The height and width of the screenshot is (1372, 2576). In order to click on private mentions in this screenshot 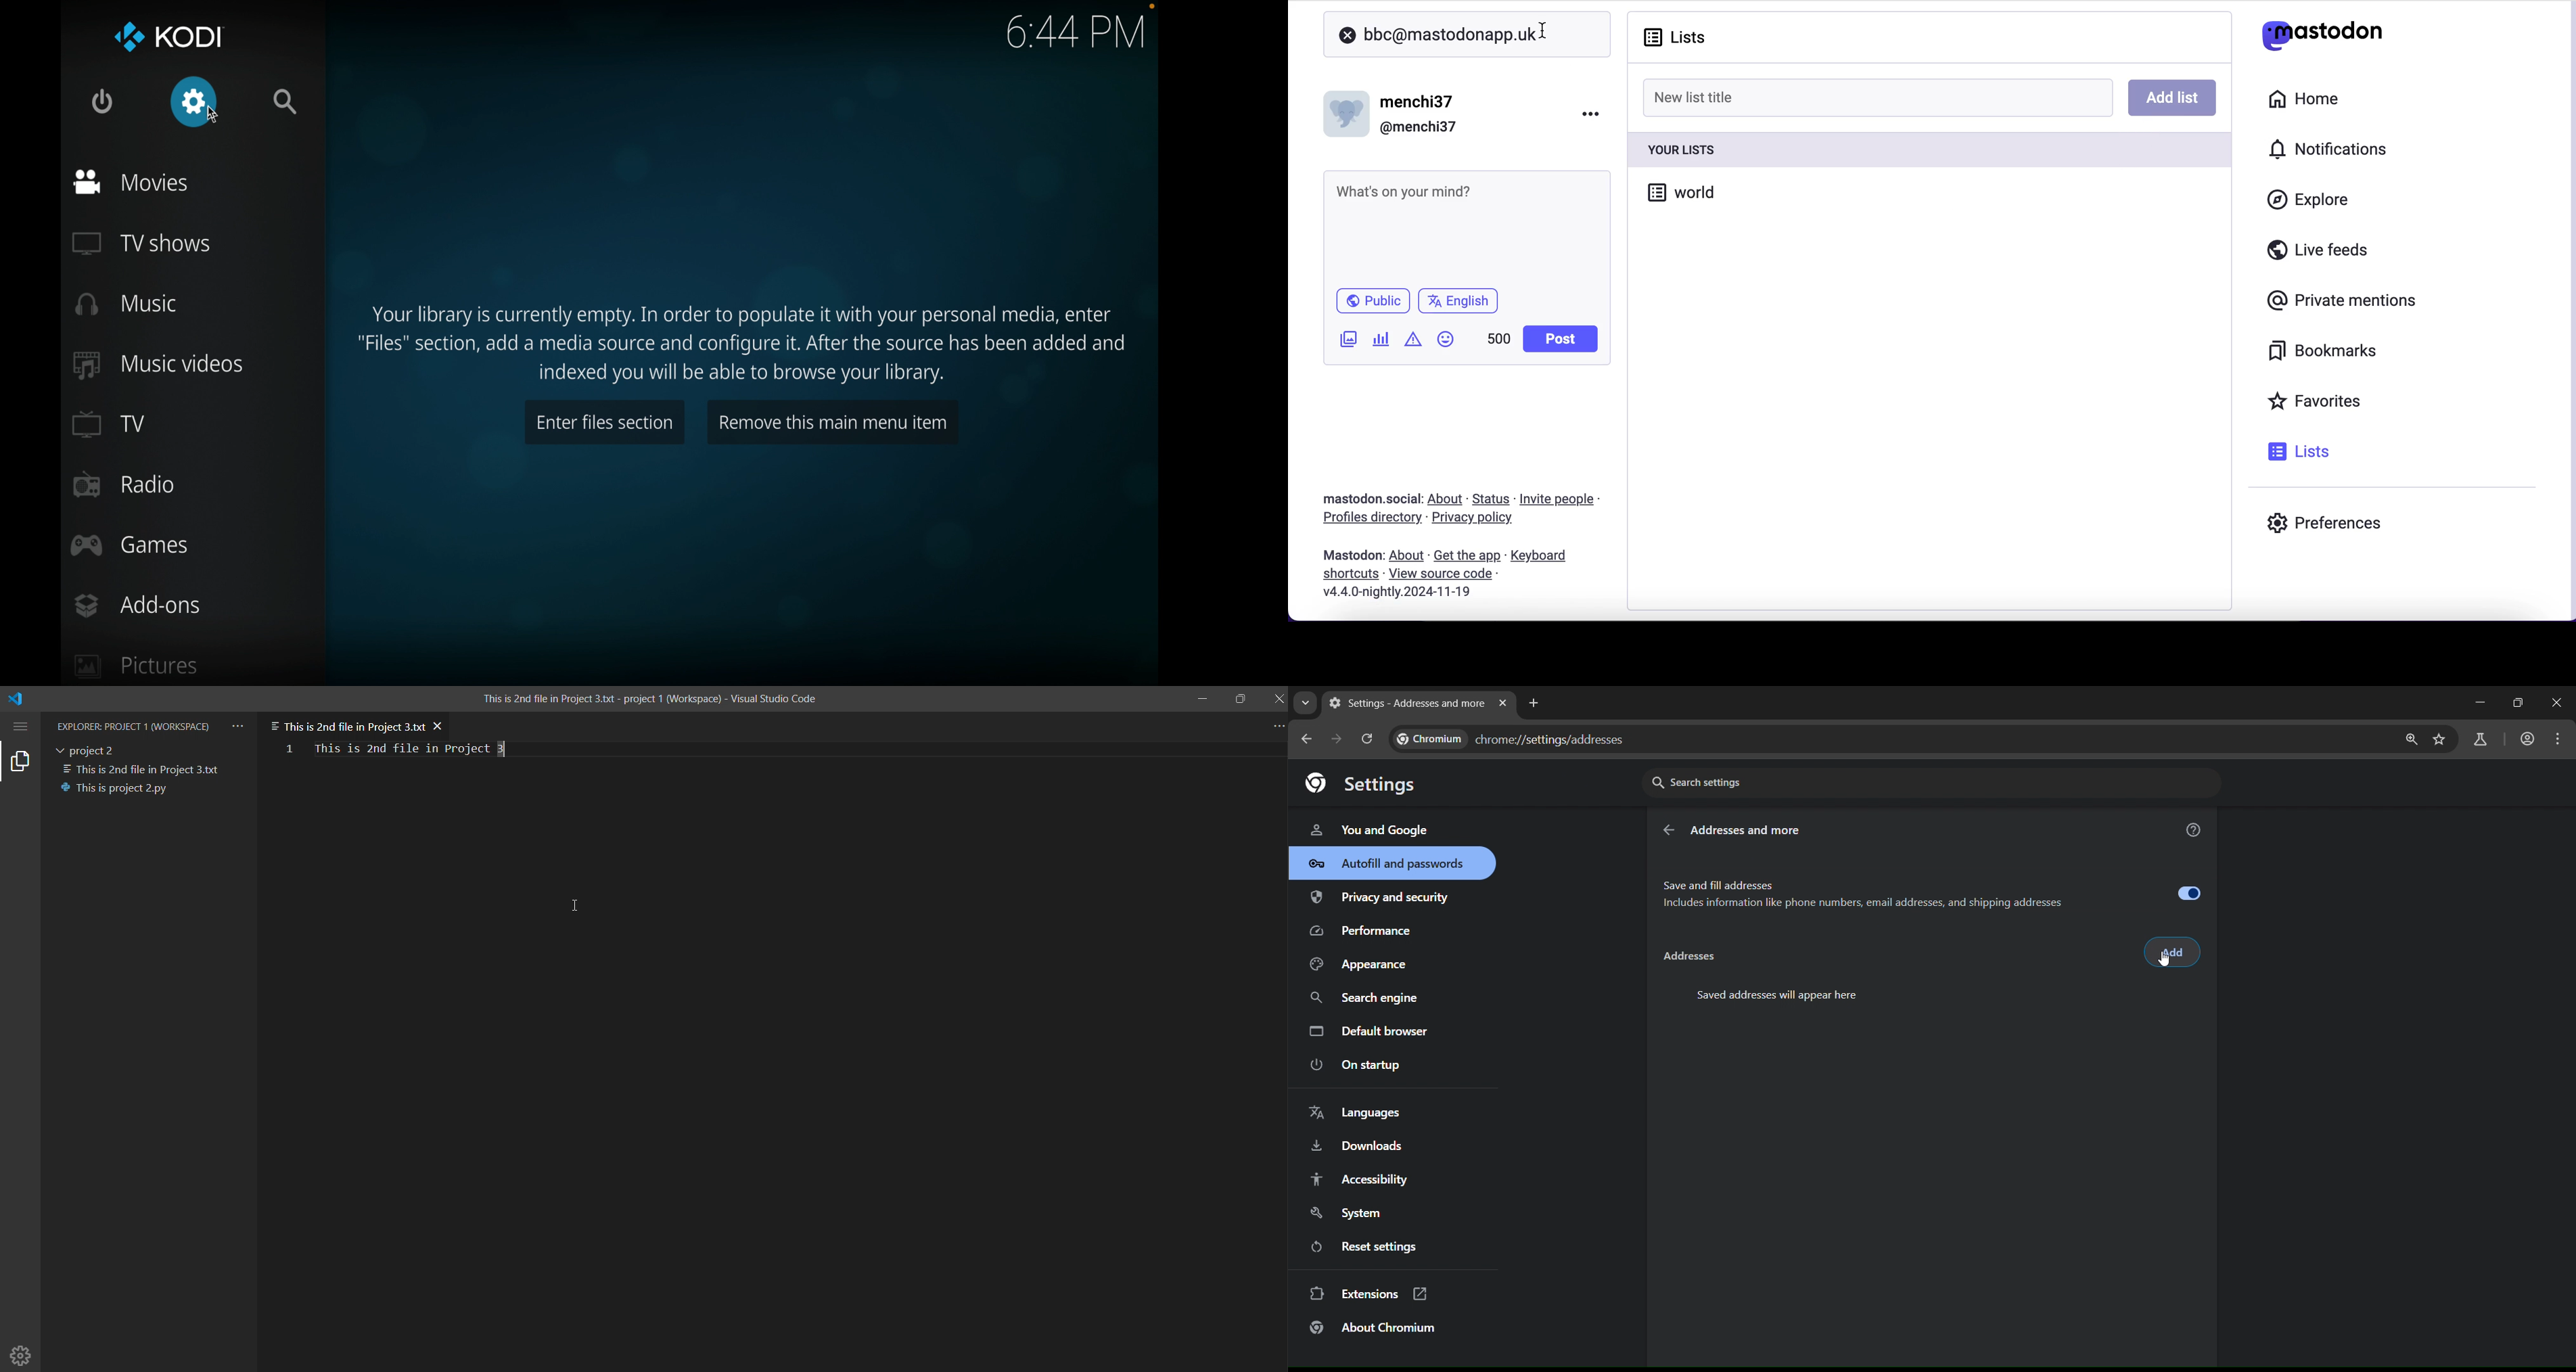, I will do `click(2345, 298)`.